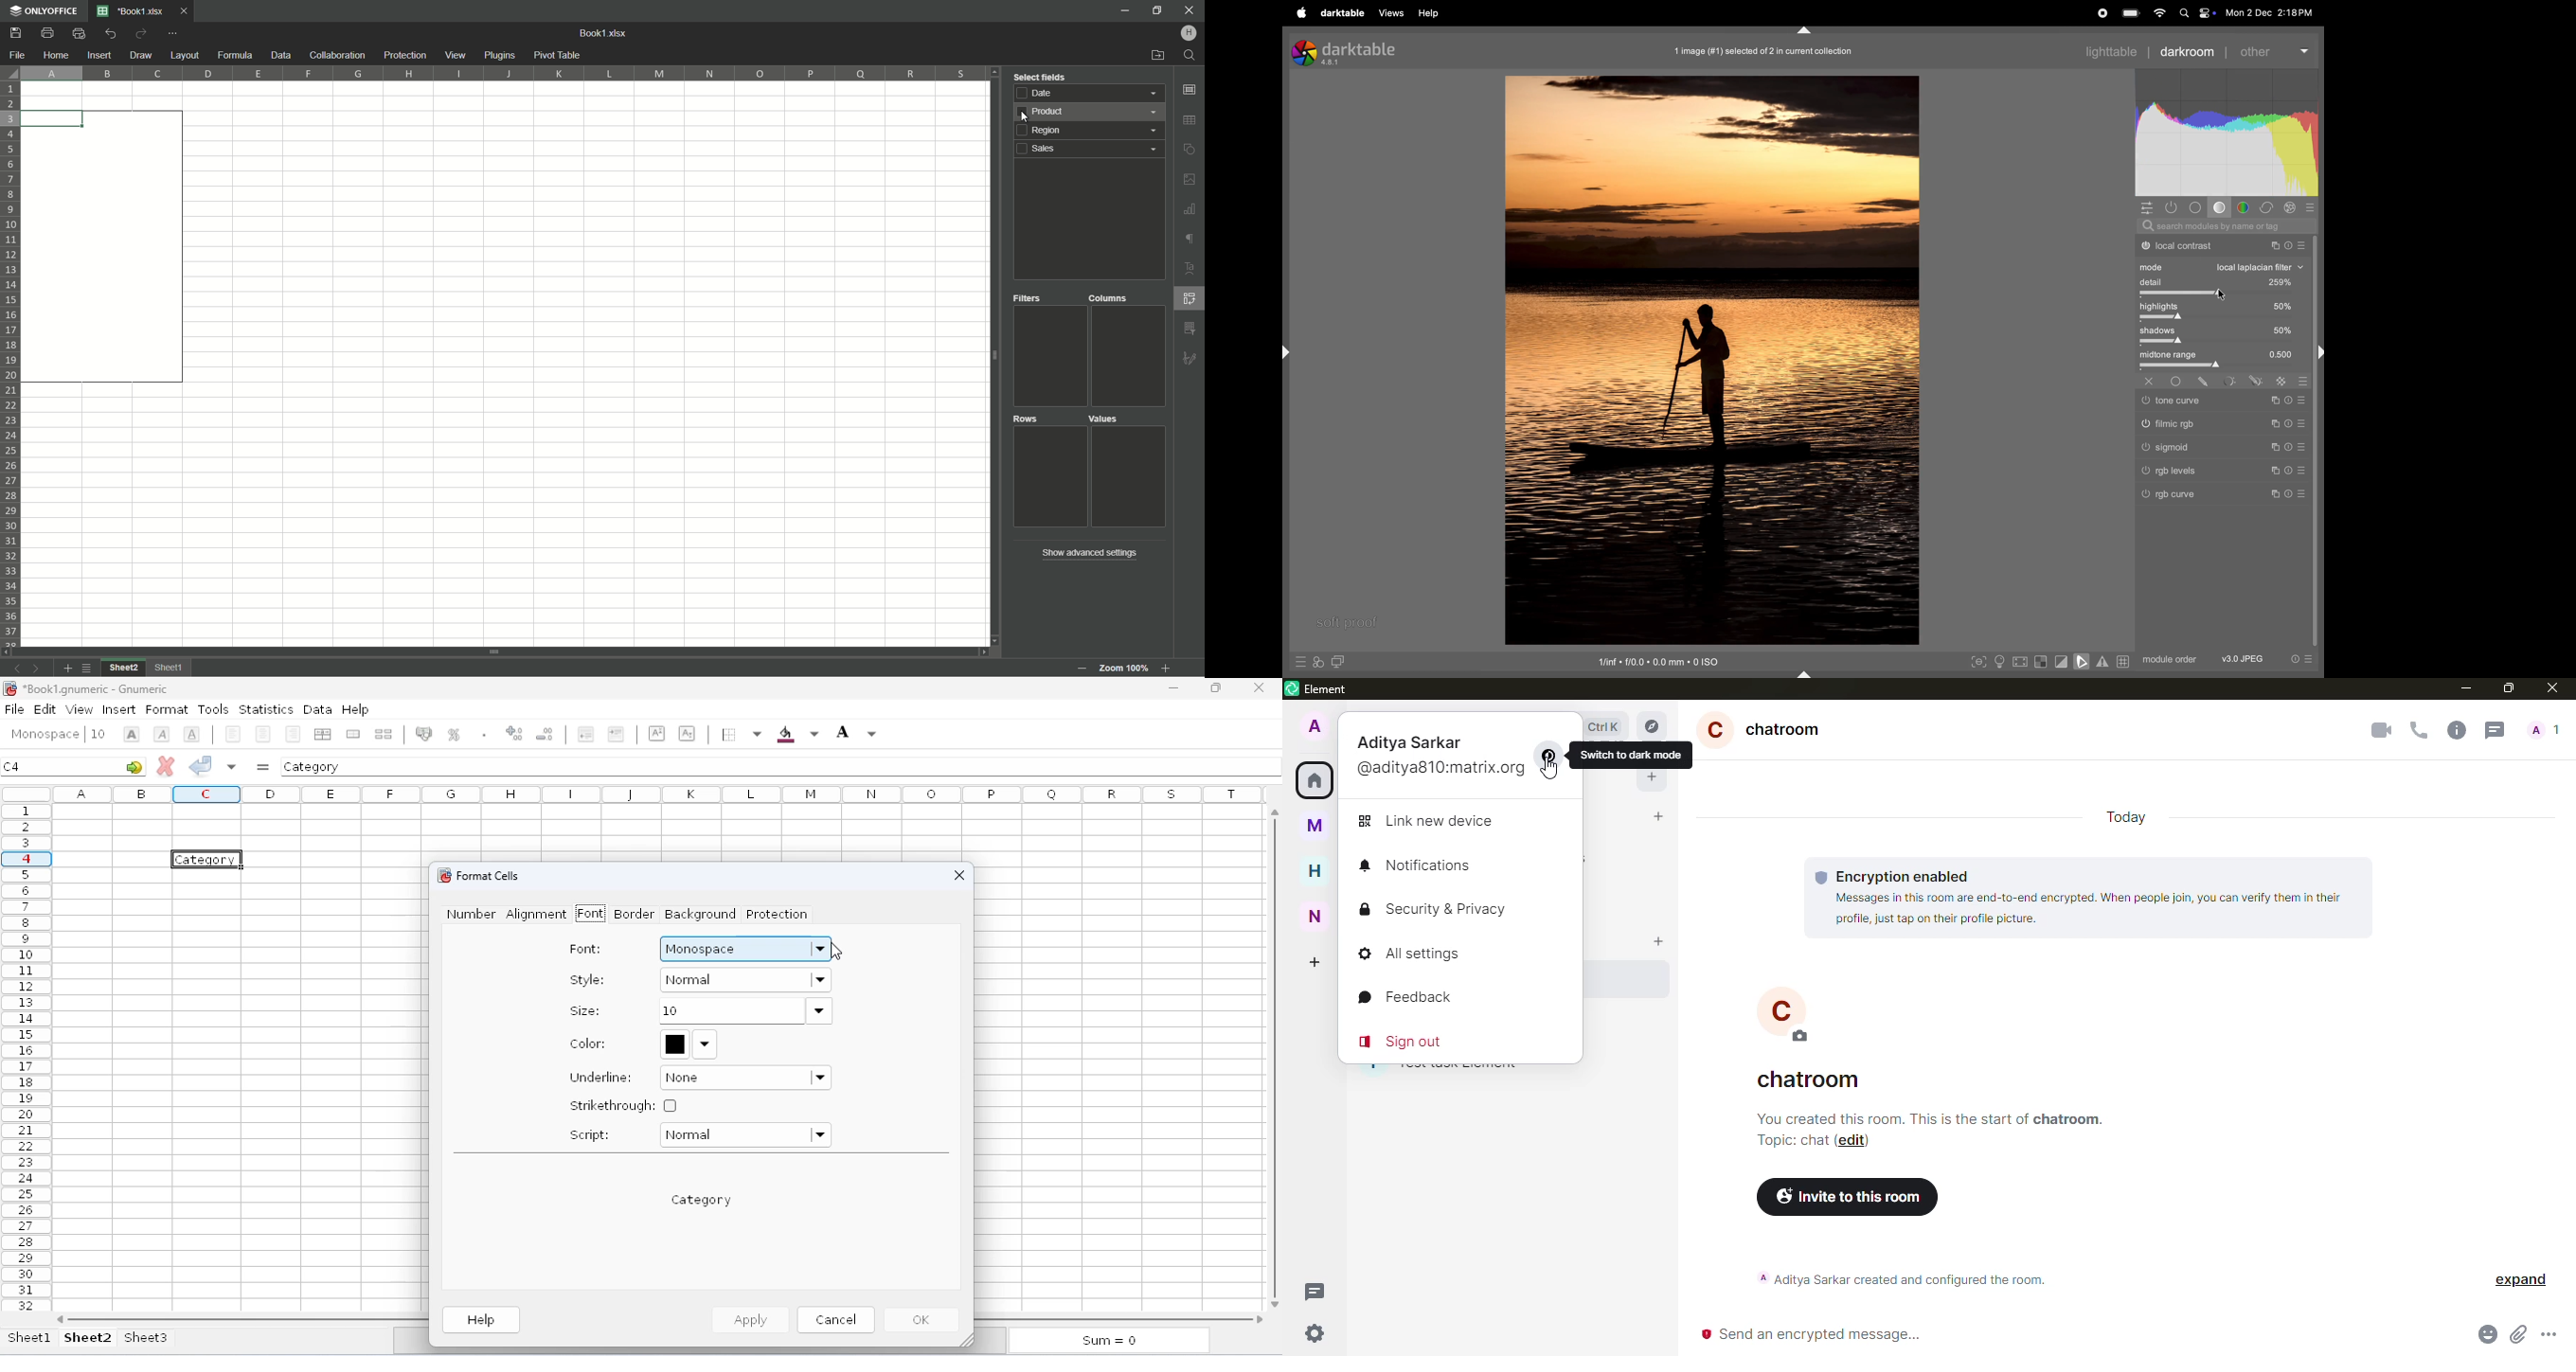 Image resolution: width=2576 pixels, height=1372 pixels. I want to click on sign , so click(2304, 446).